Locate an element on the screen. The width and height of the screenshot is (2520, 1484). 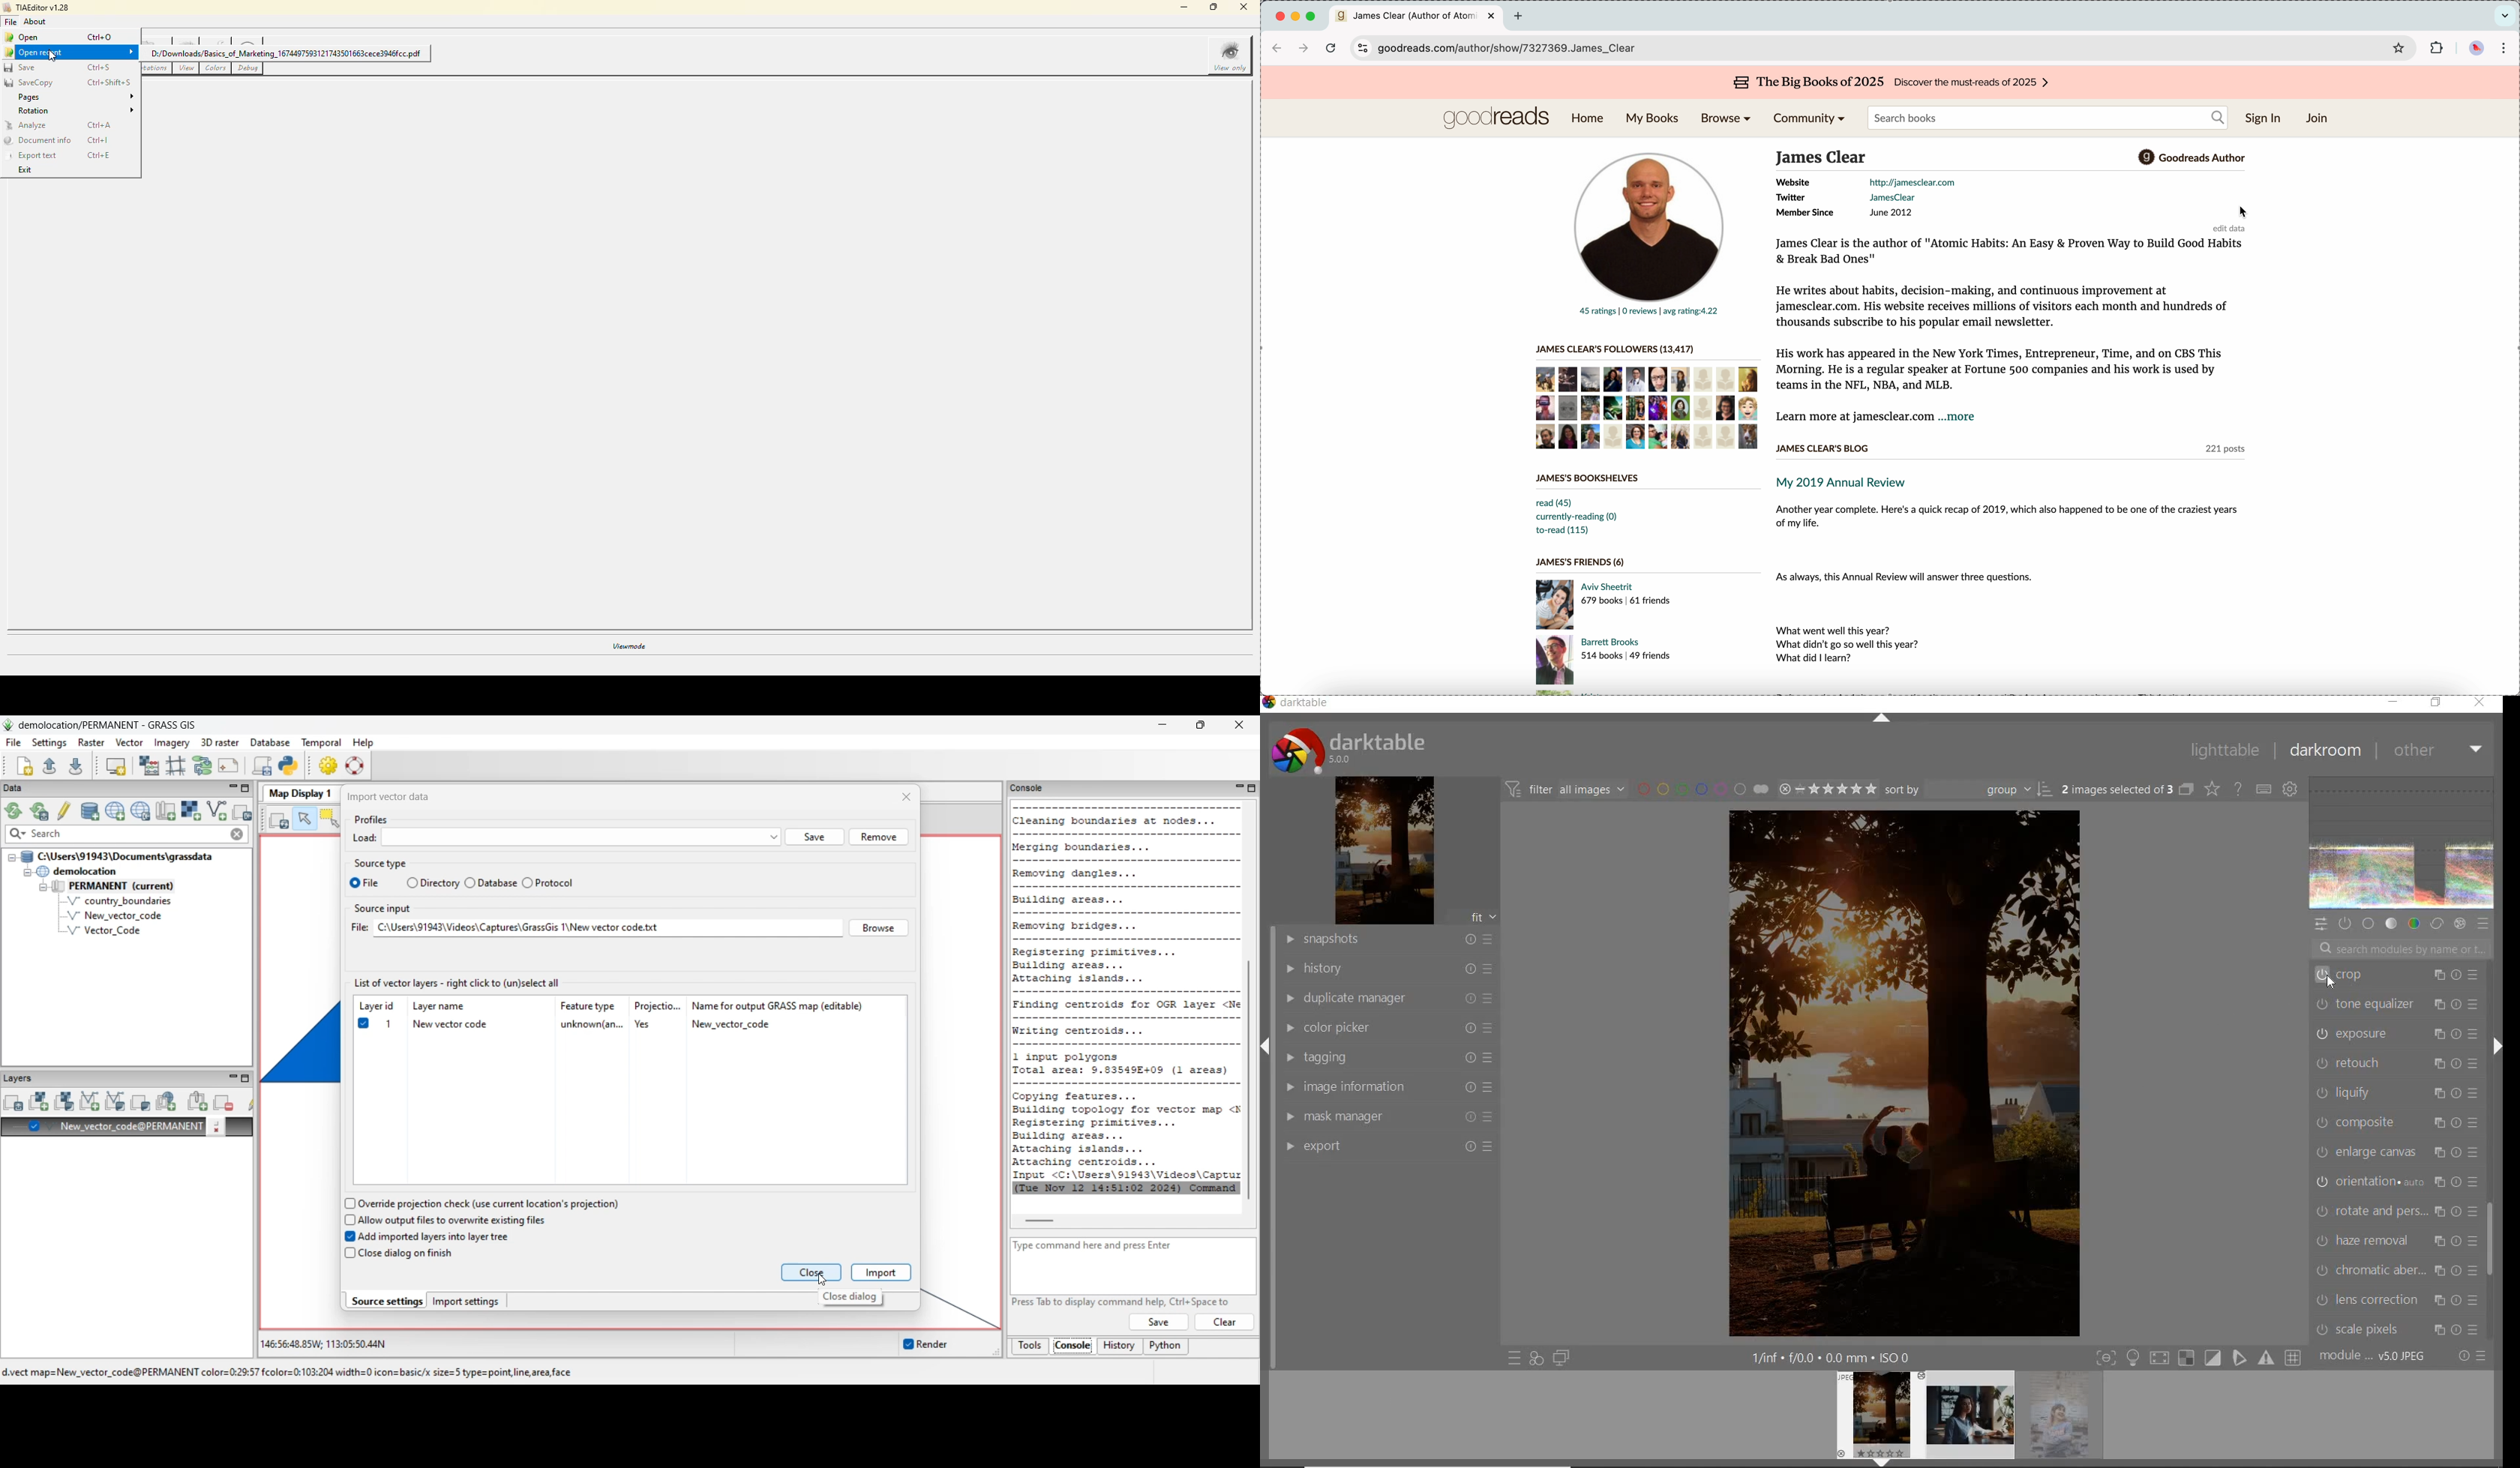
goodreads.com/author/show/7327369.James_Clear is located at coordinates (1516, 48).